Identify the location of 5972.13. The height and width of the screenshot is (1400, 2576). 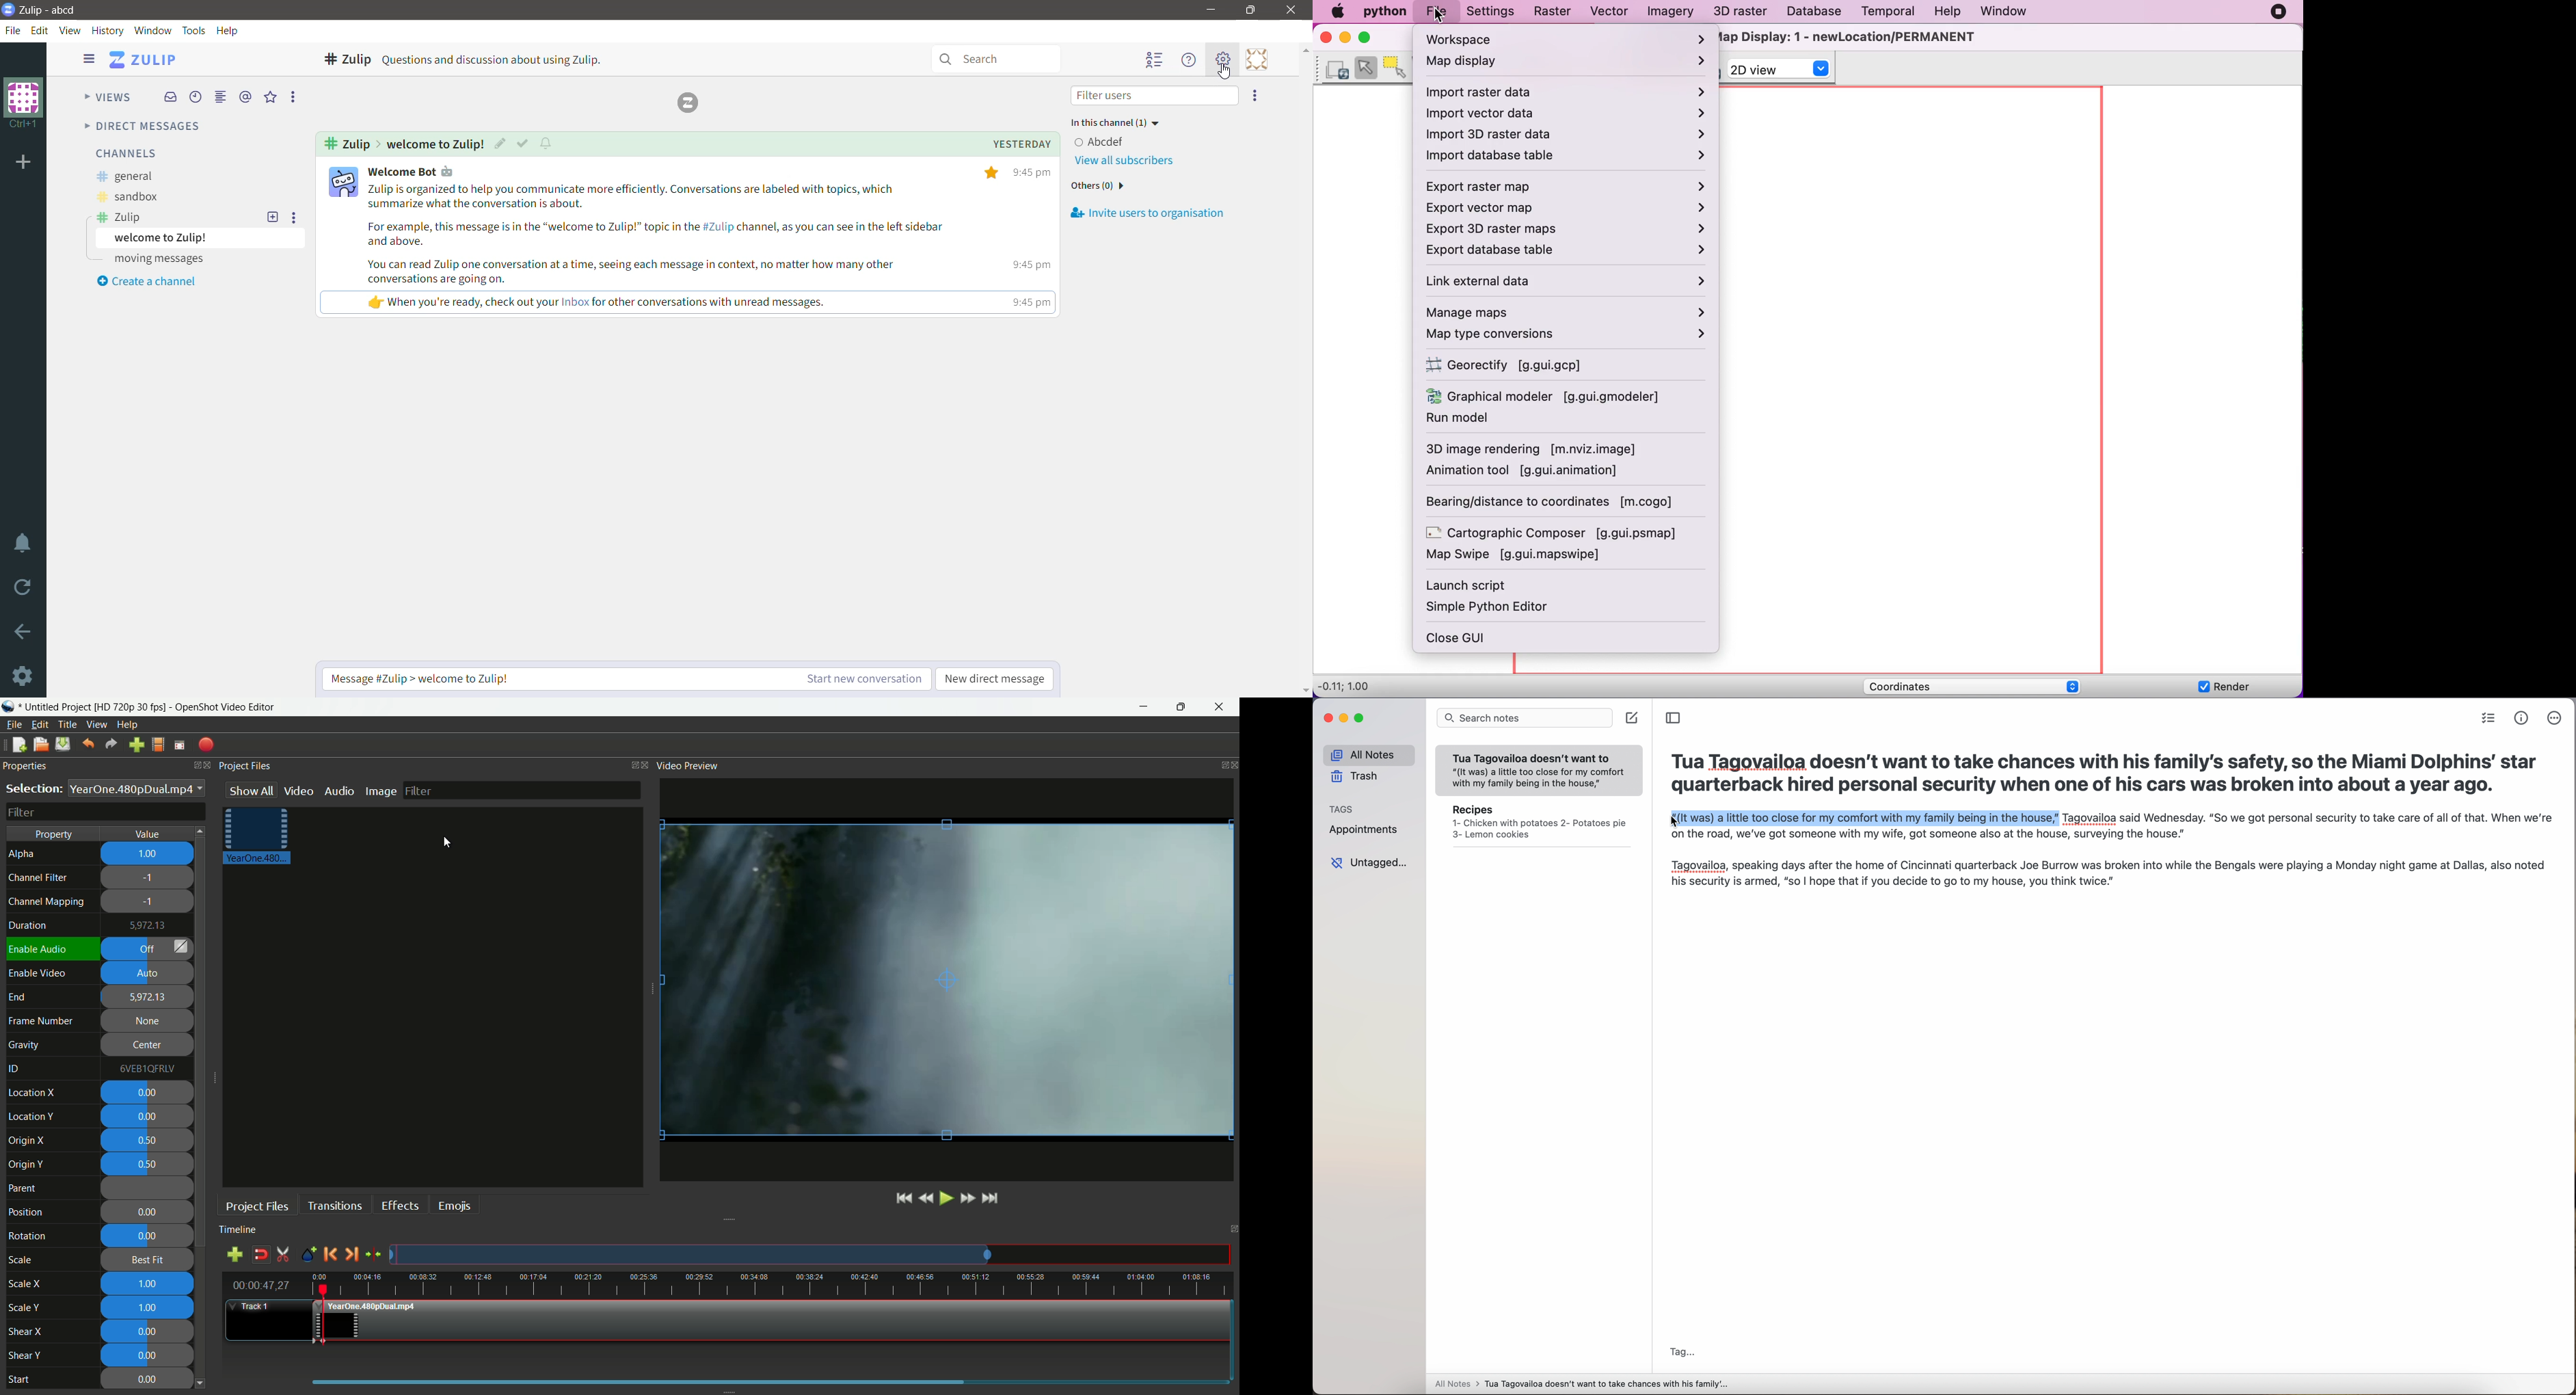
(148, 997).